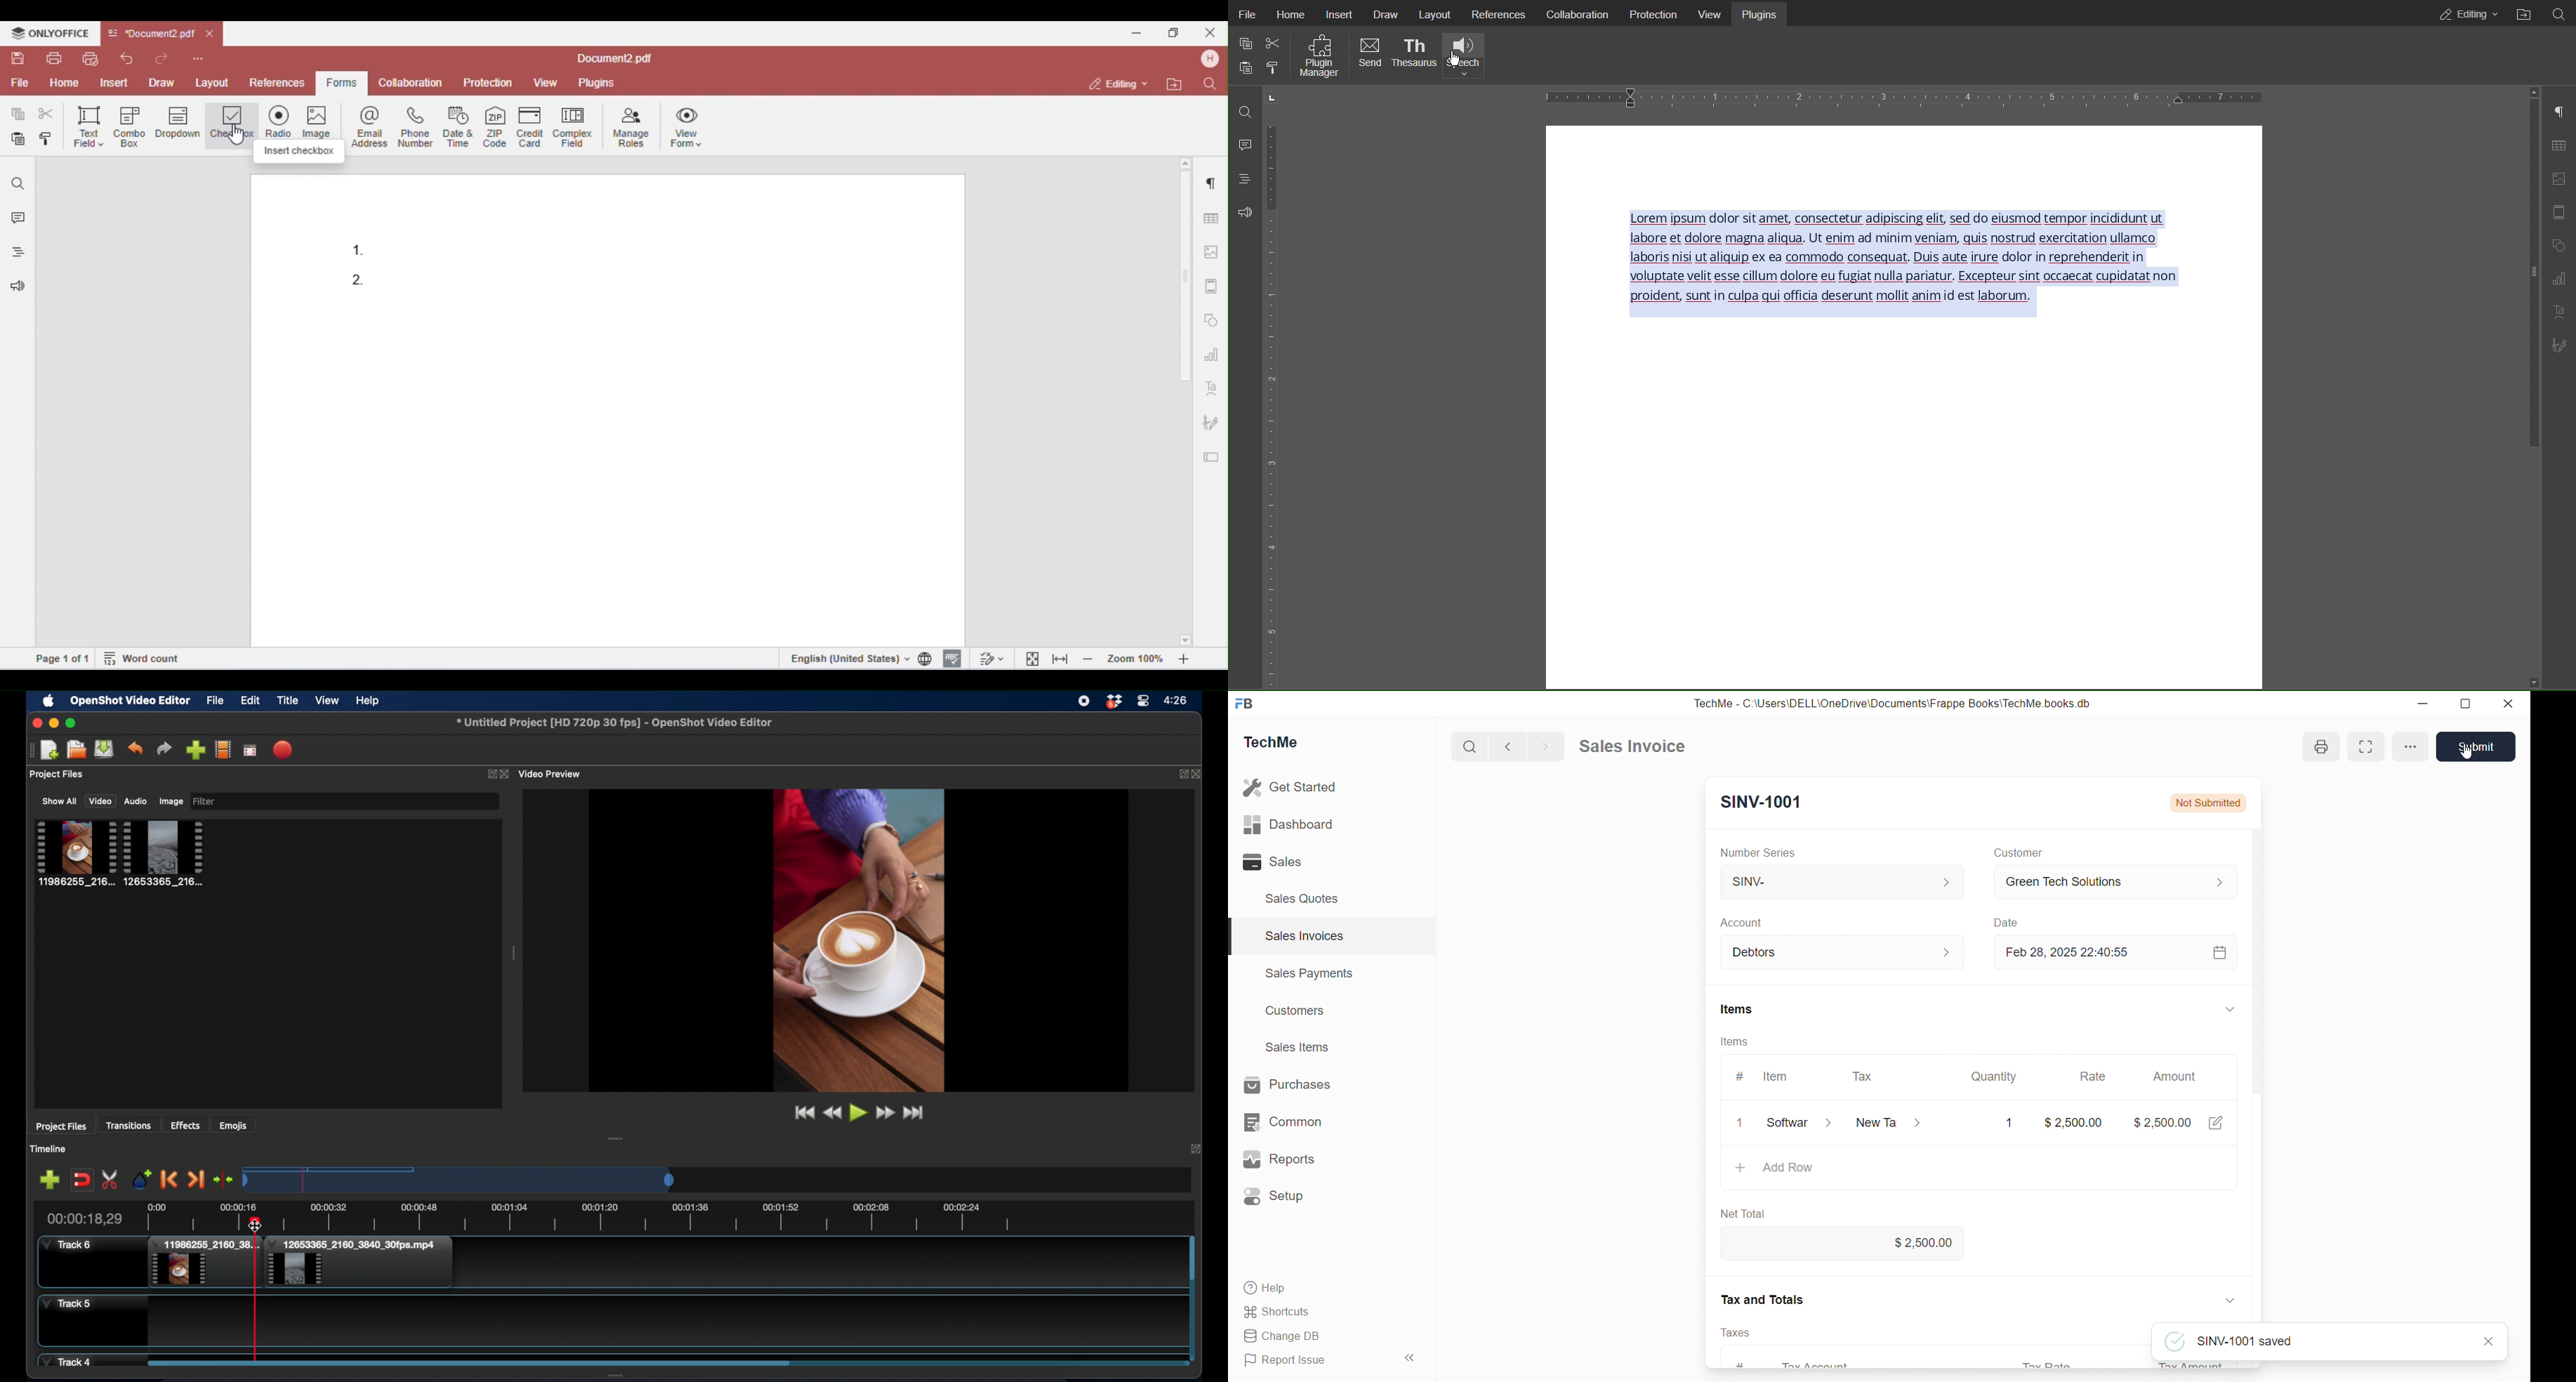 This screenshot has width=2576, height=1400. What do you see at coordinates (1279, 1312) in the screenshot?
I see `Shortcuts` at bounding box center [1279, 1312].